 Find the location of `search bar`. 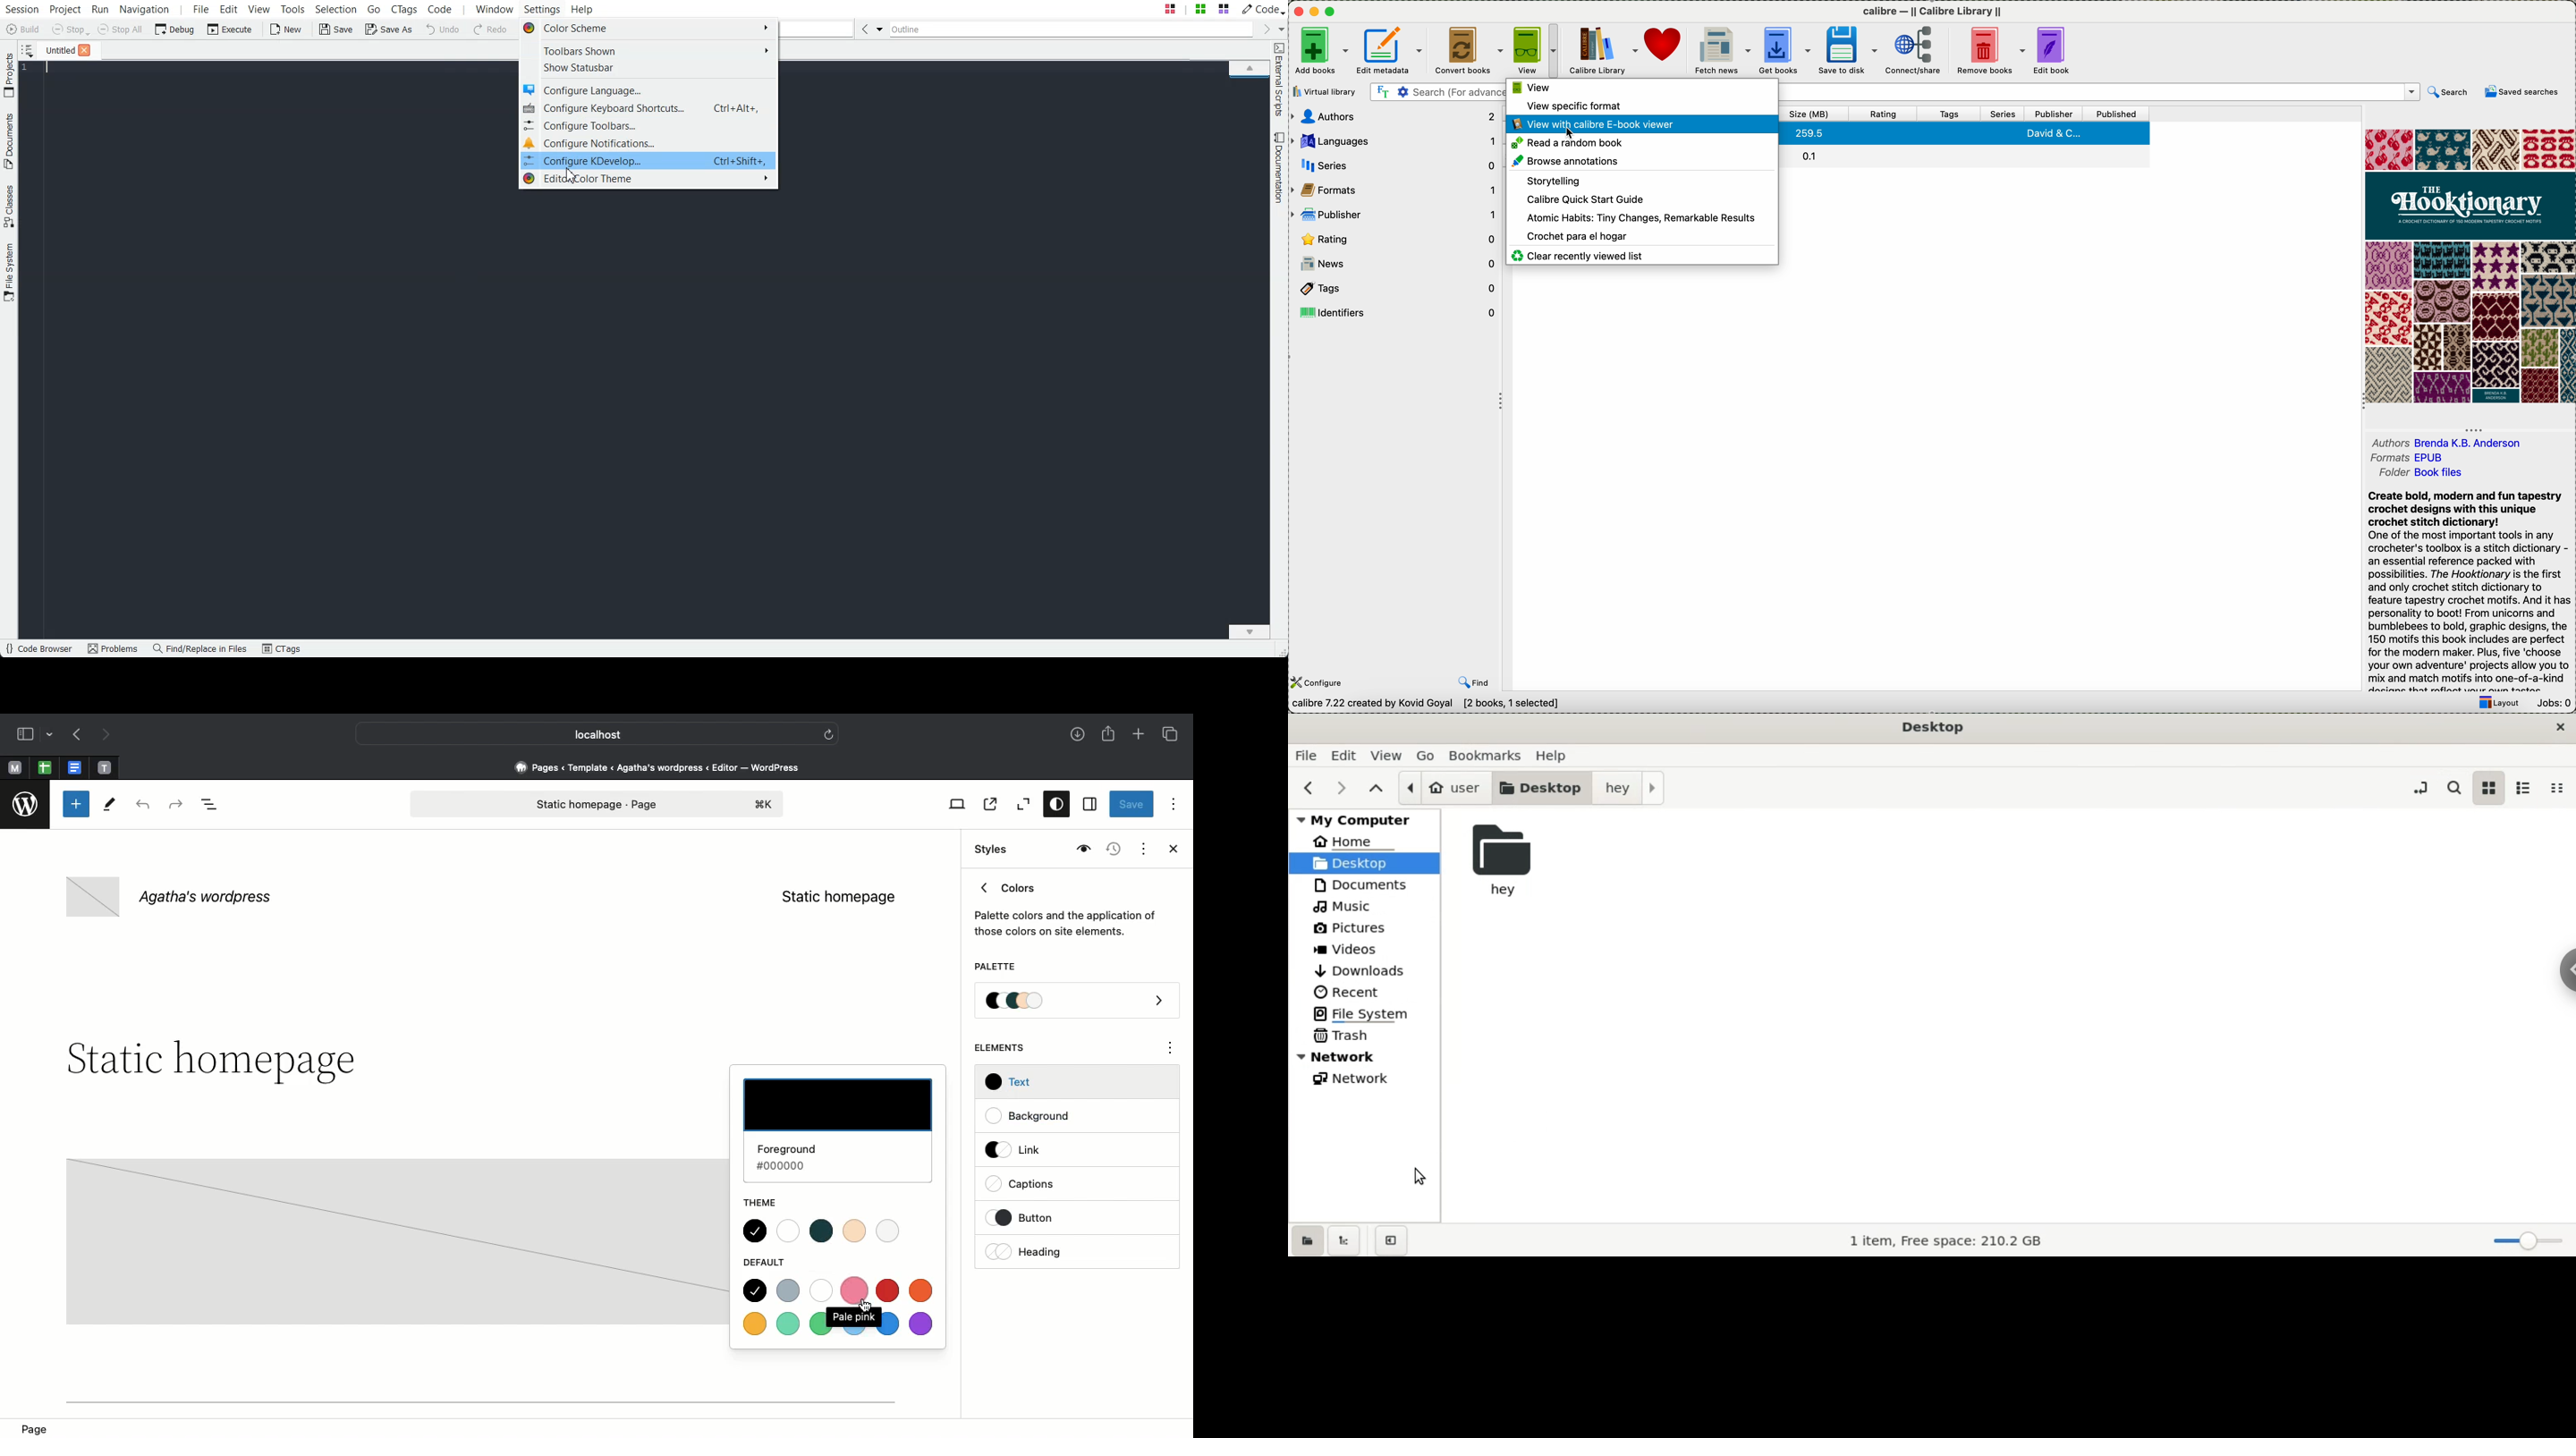

search bar is located at coordinates (1434, 92).